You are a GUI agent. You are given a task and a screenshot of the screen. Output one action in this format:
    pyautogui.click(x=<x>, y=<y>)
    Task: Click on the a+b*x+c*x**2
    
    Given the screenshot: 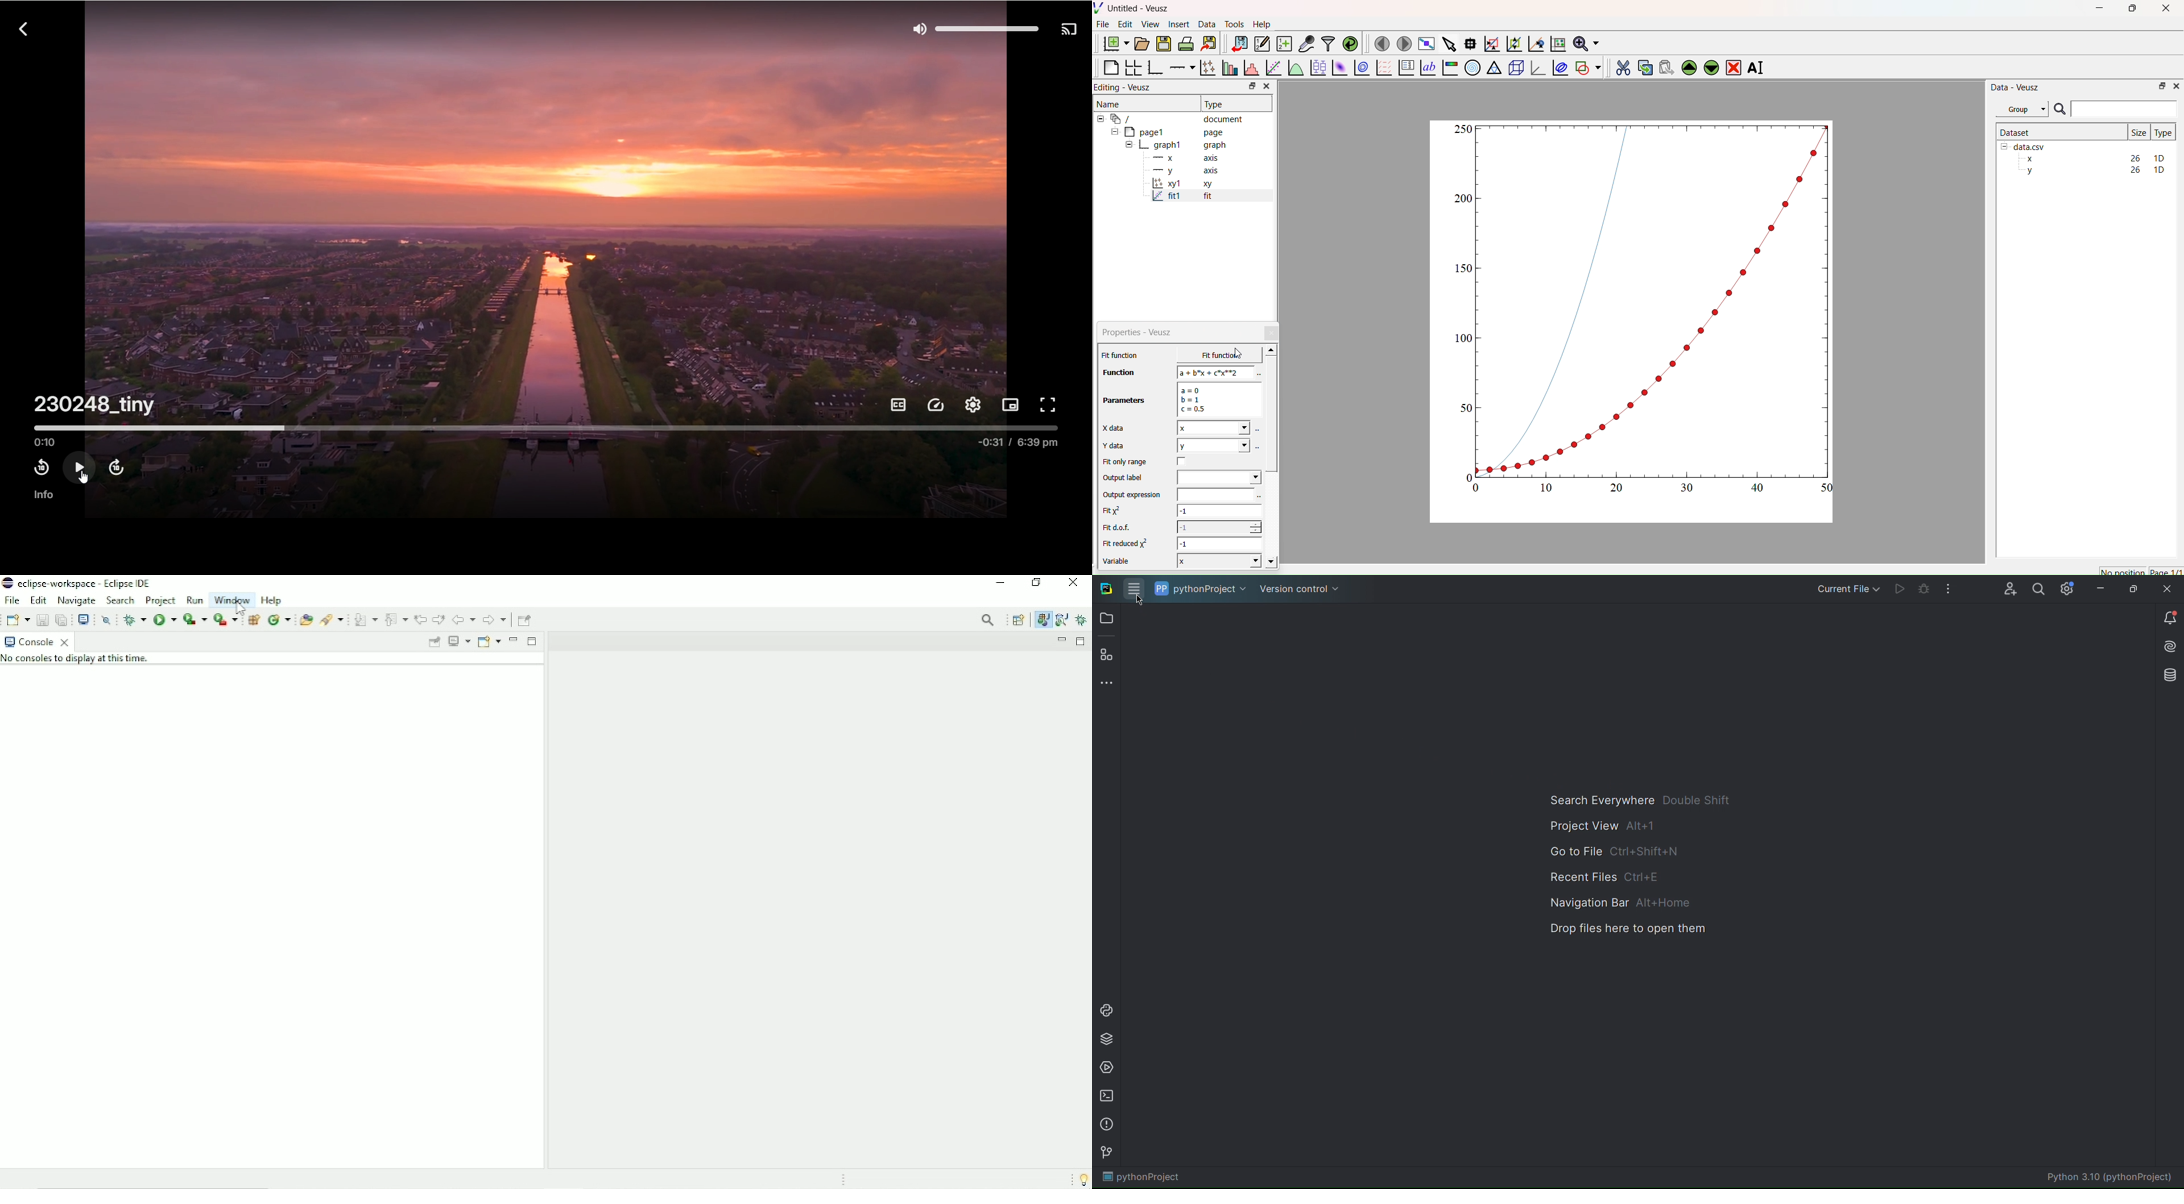 What is the action you would take?
    pyautogui.click(x=1216, y=373)
    